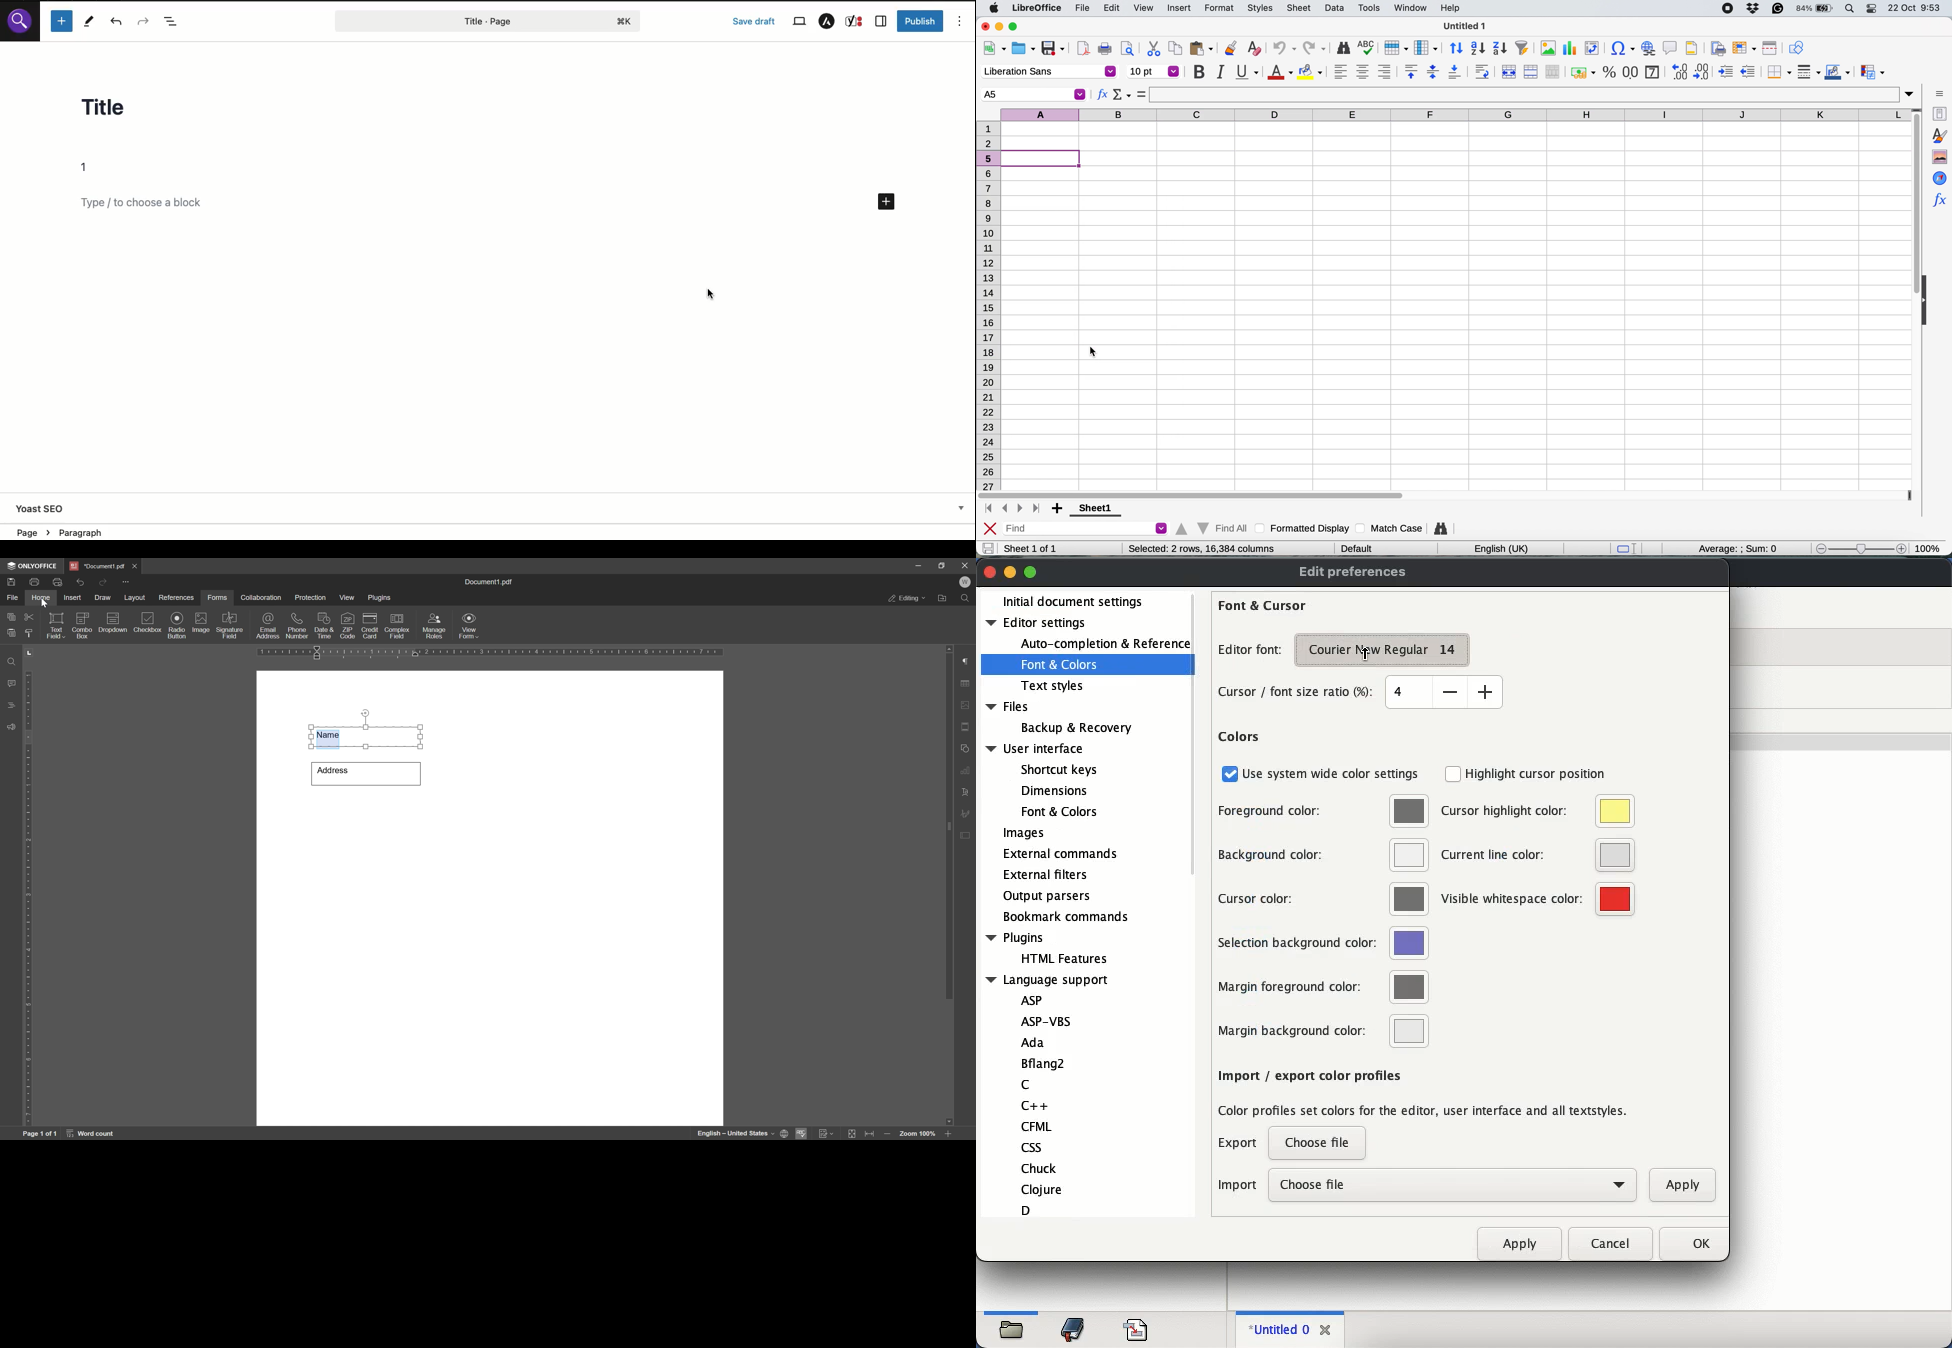  Describe the element at coordinates (1519, 1243) in the screenshot. I see `apply` at that location.